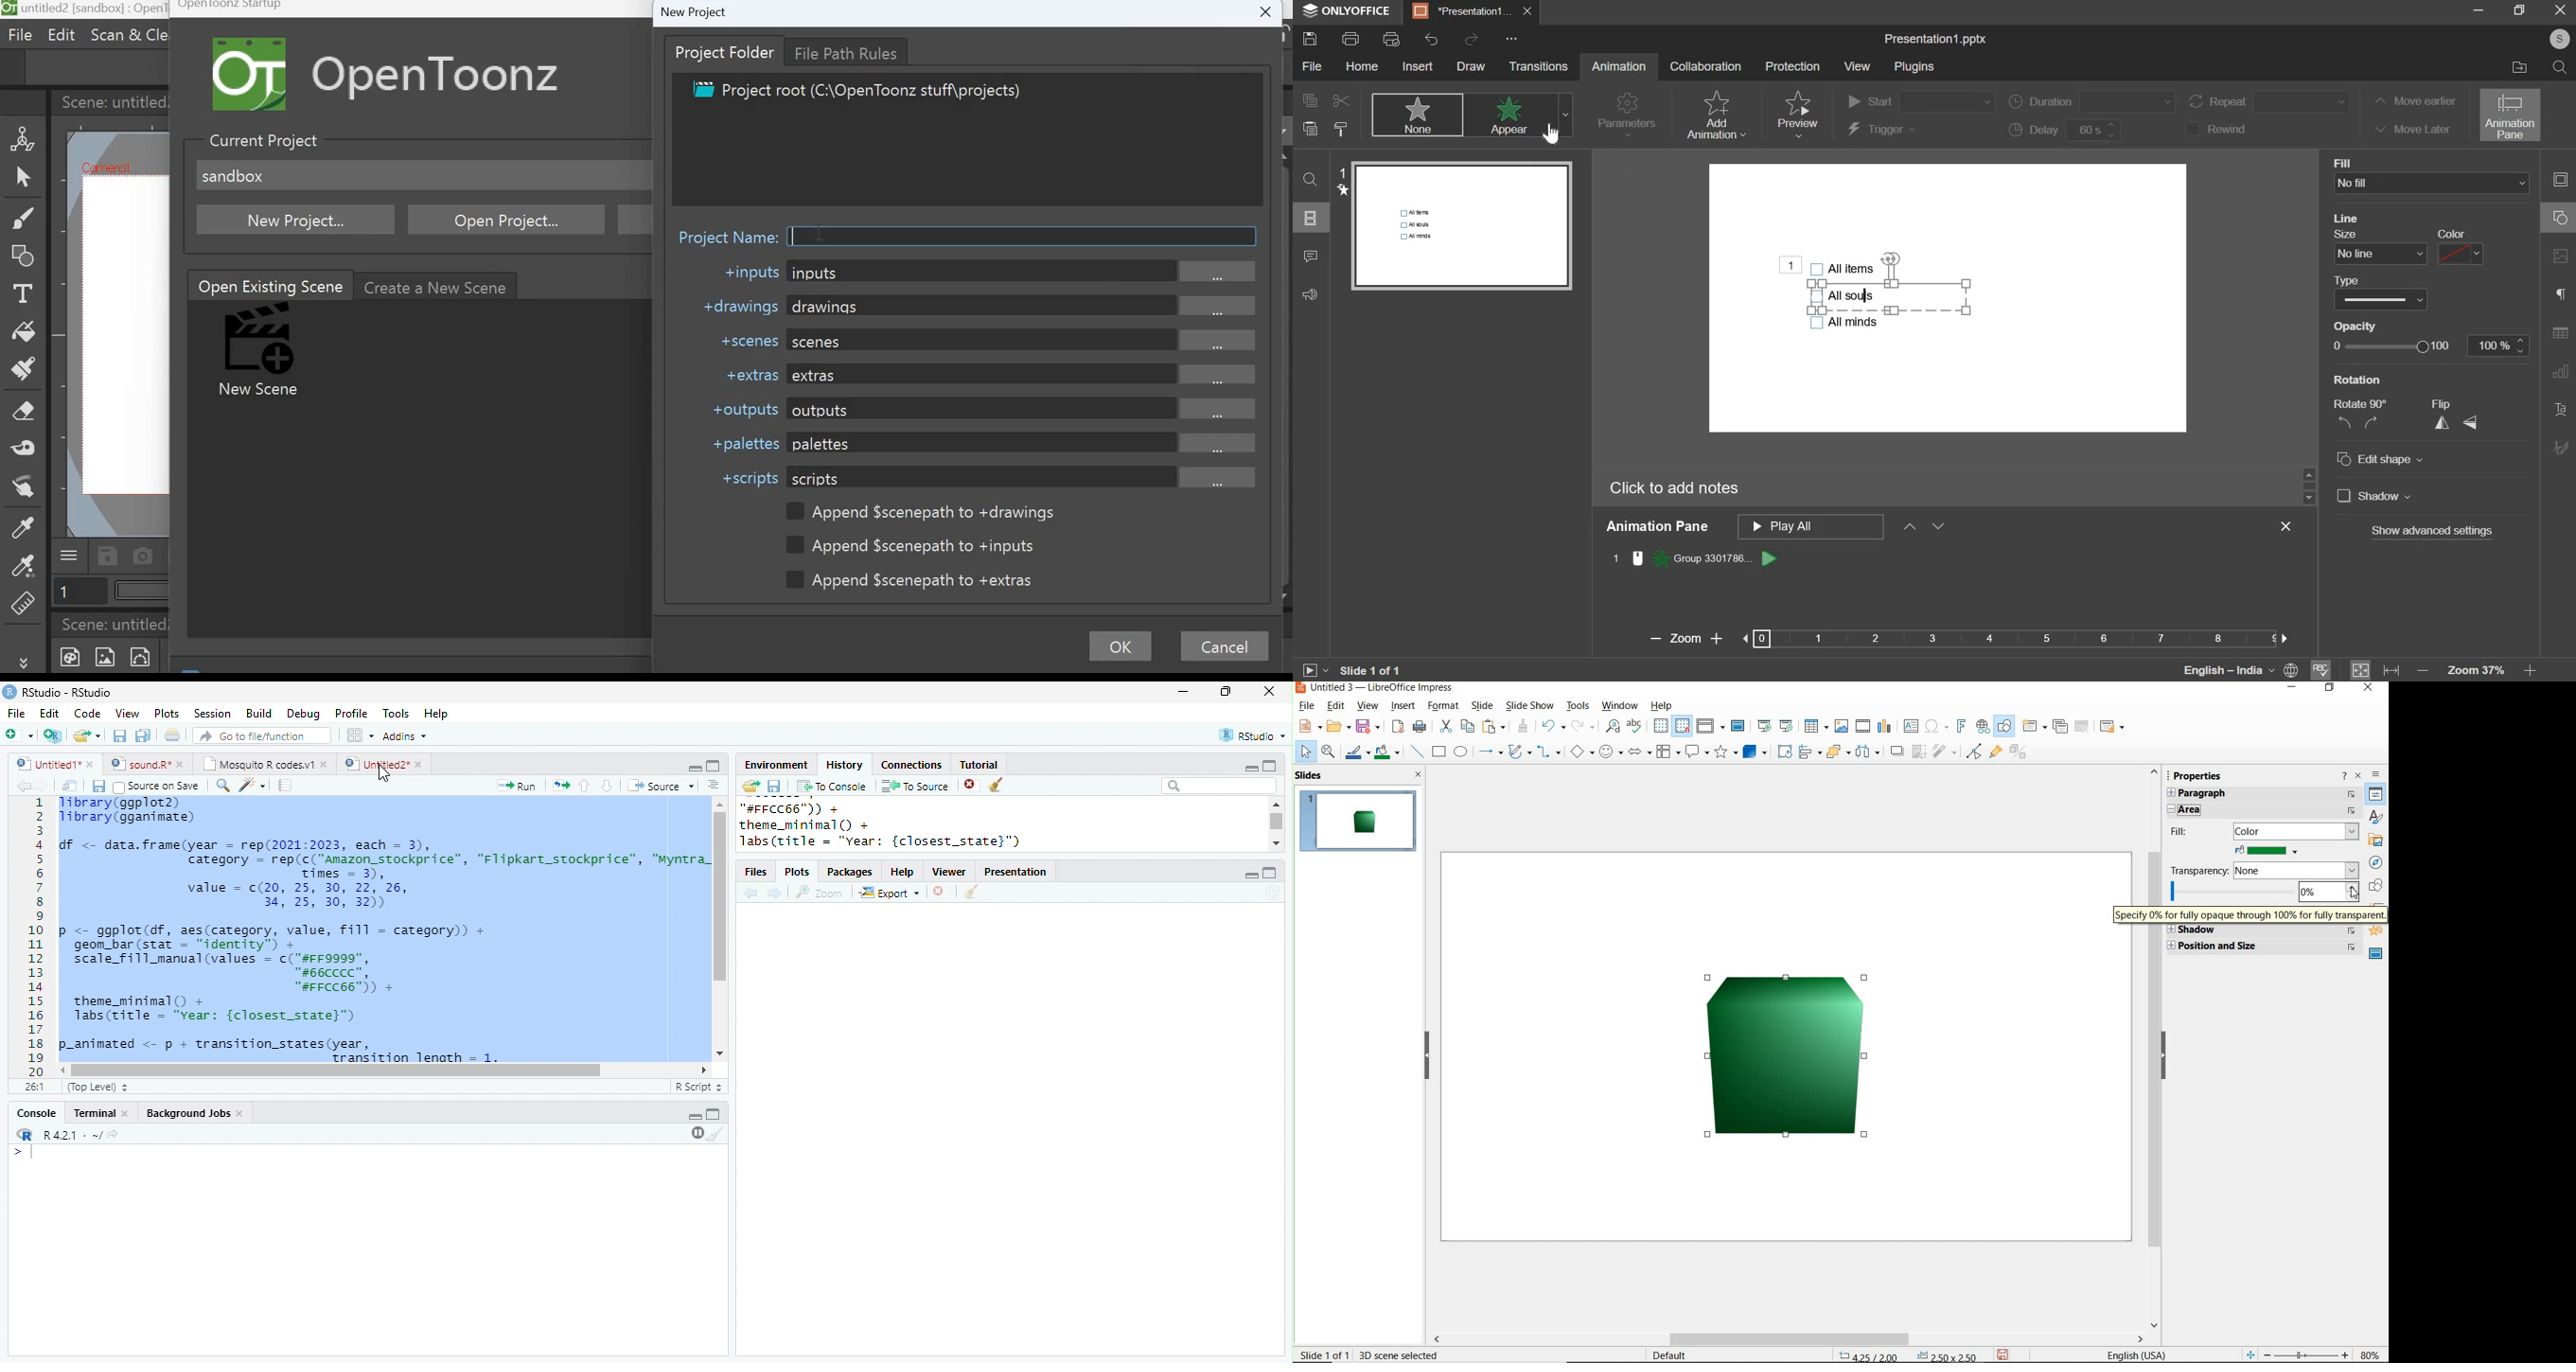 The width and height of the screenshot is (2576, 1372). What do you see at coordinates (751, 786) in the screenshot?
I see `open folder` at bounding box center [751, 786].